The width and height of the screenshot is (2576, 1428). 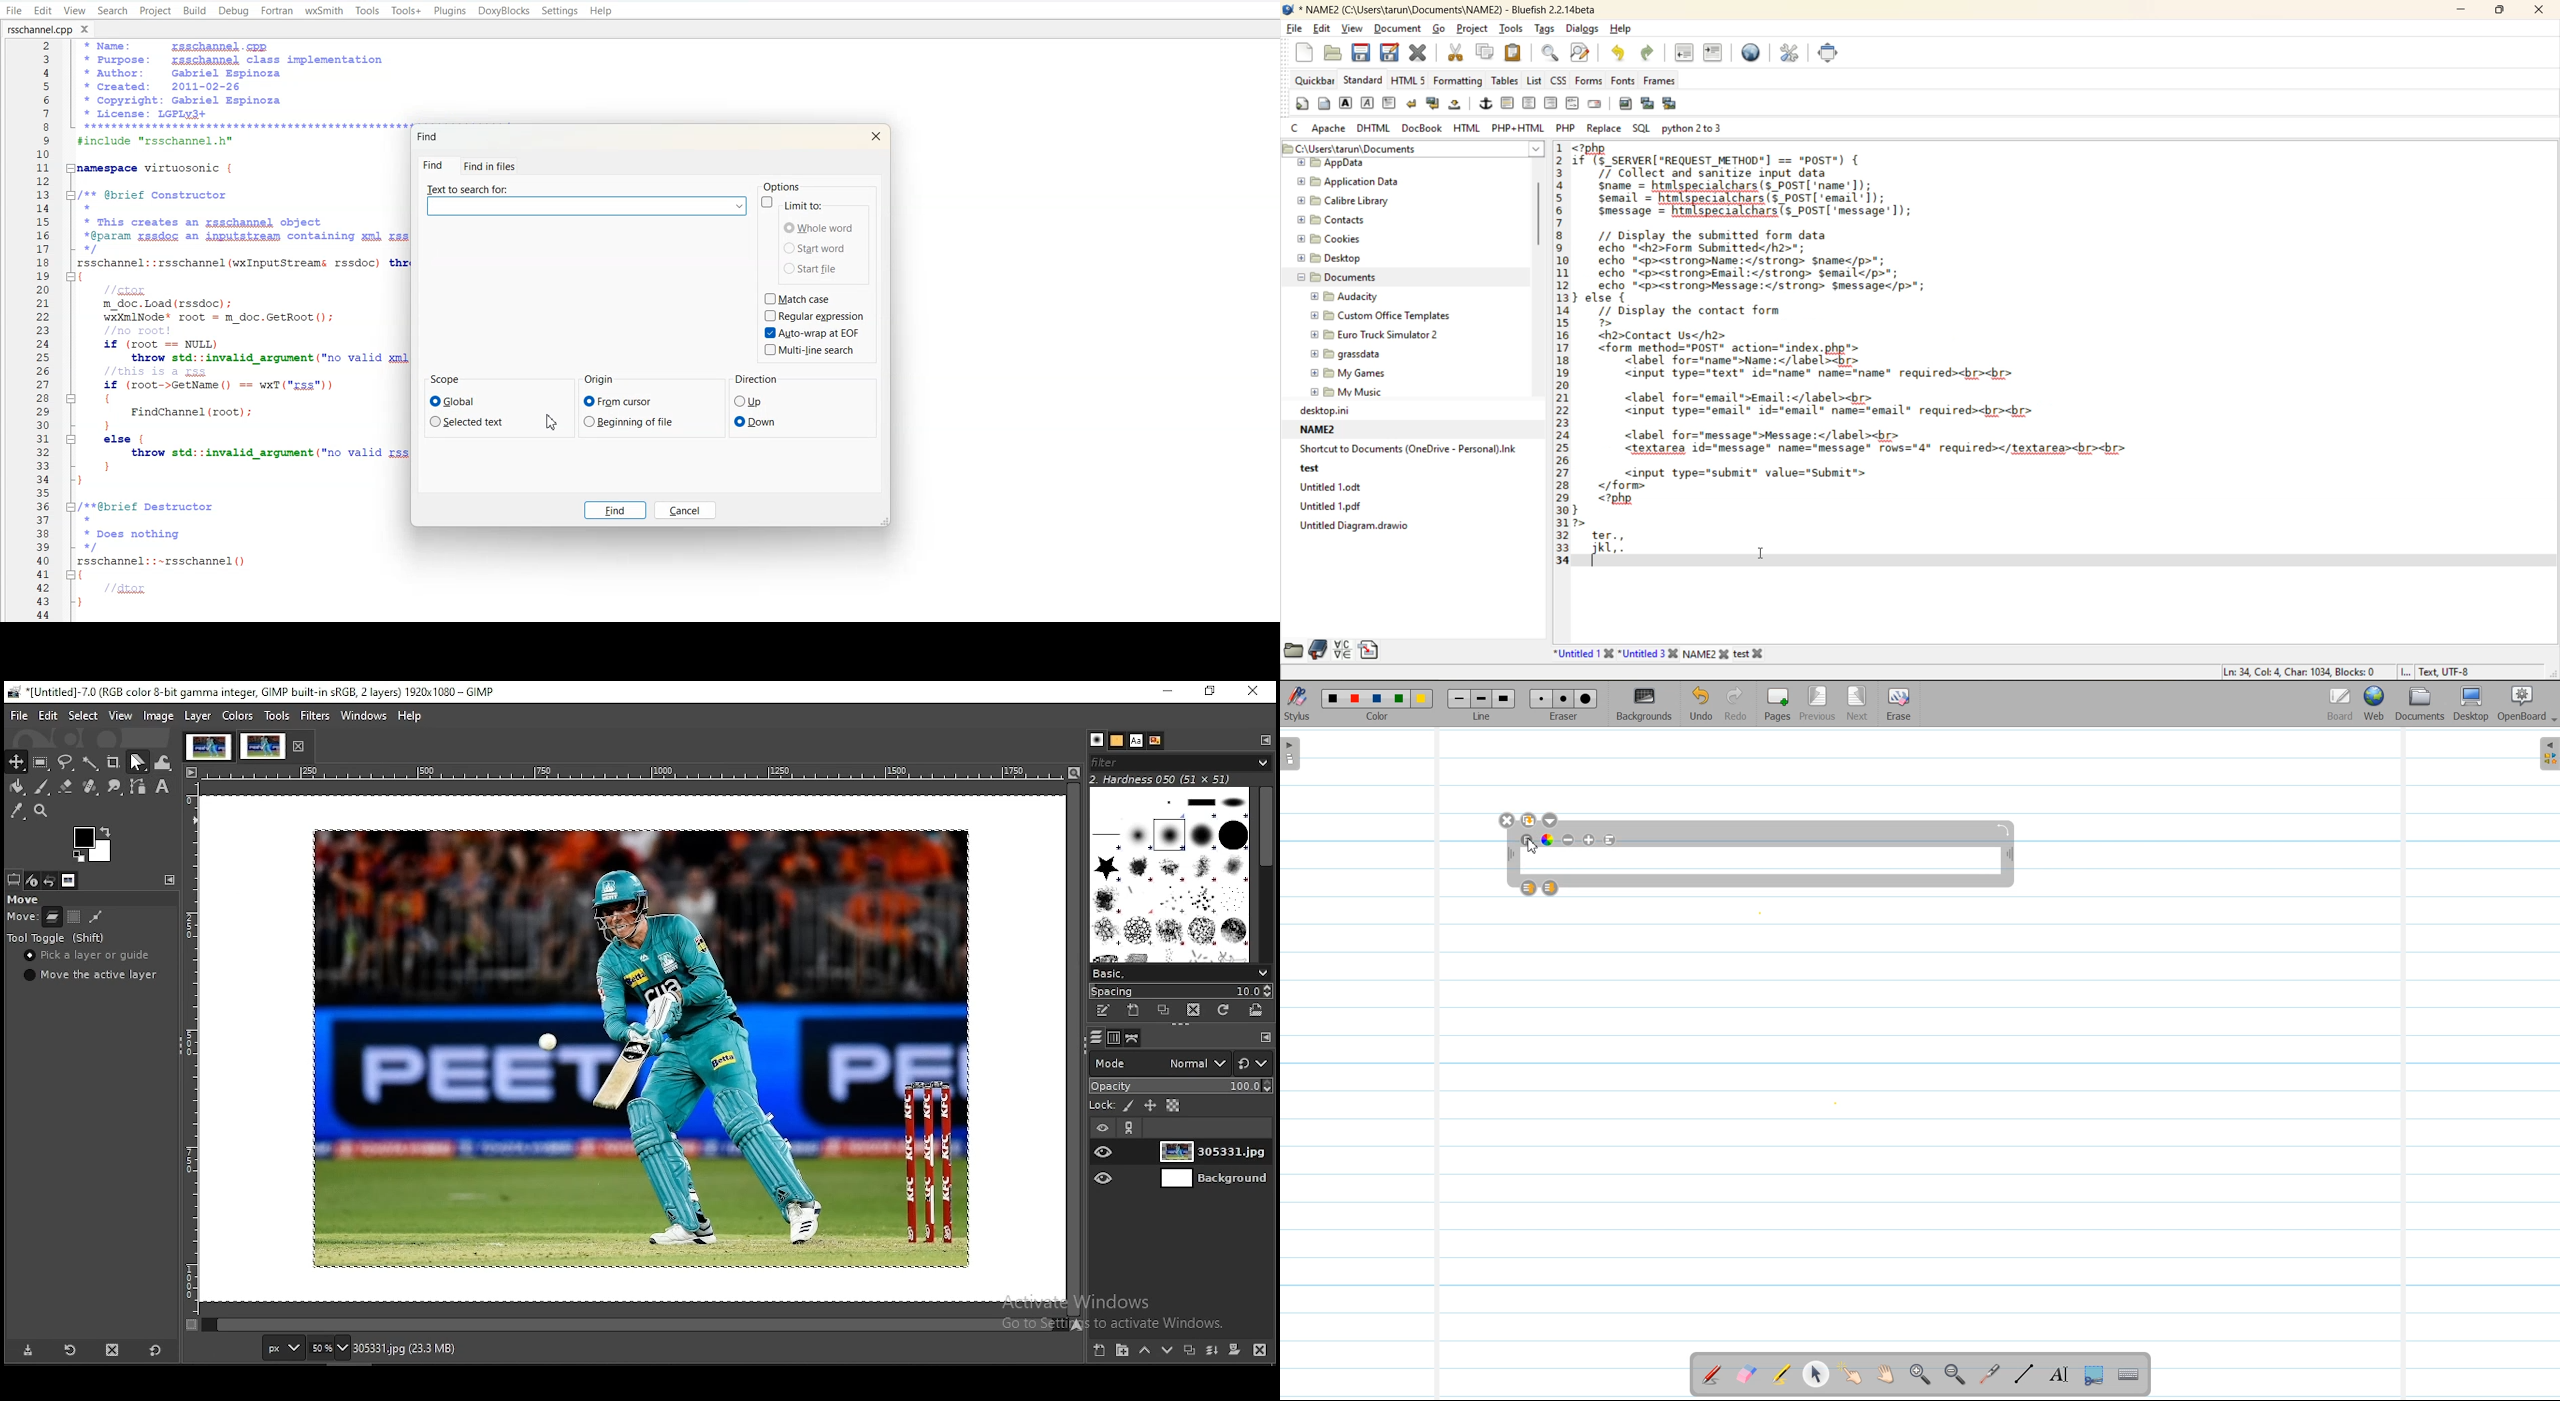 What do you see at coordinates (1646, 101) in the screenshot?
I see `insert thumbnail` at bounding box center [1646, 101].